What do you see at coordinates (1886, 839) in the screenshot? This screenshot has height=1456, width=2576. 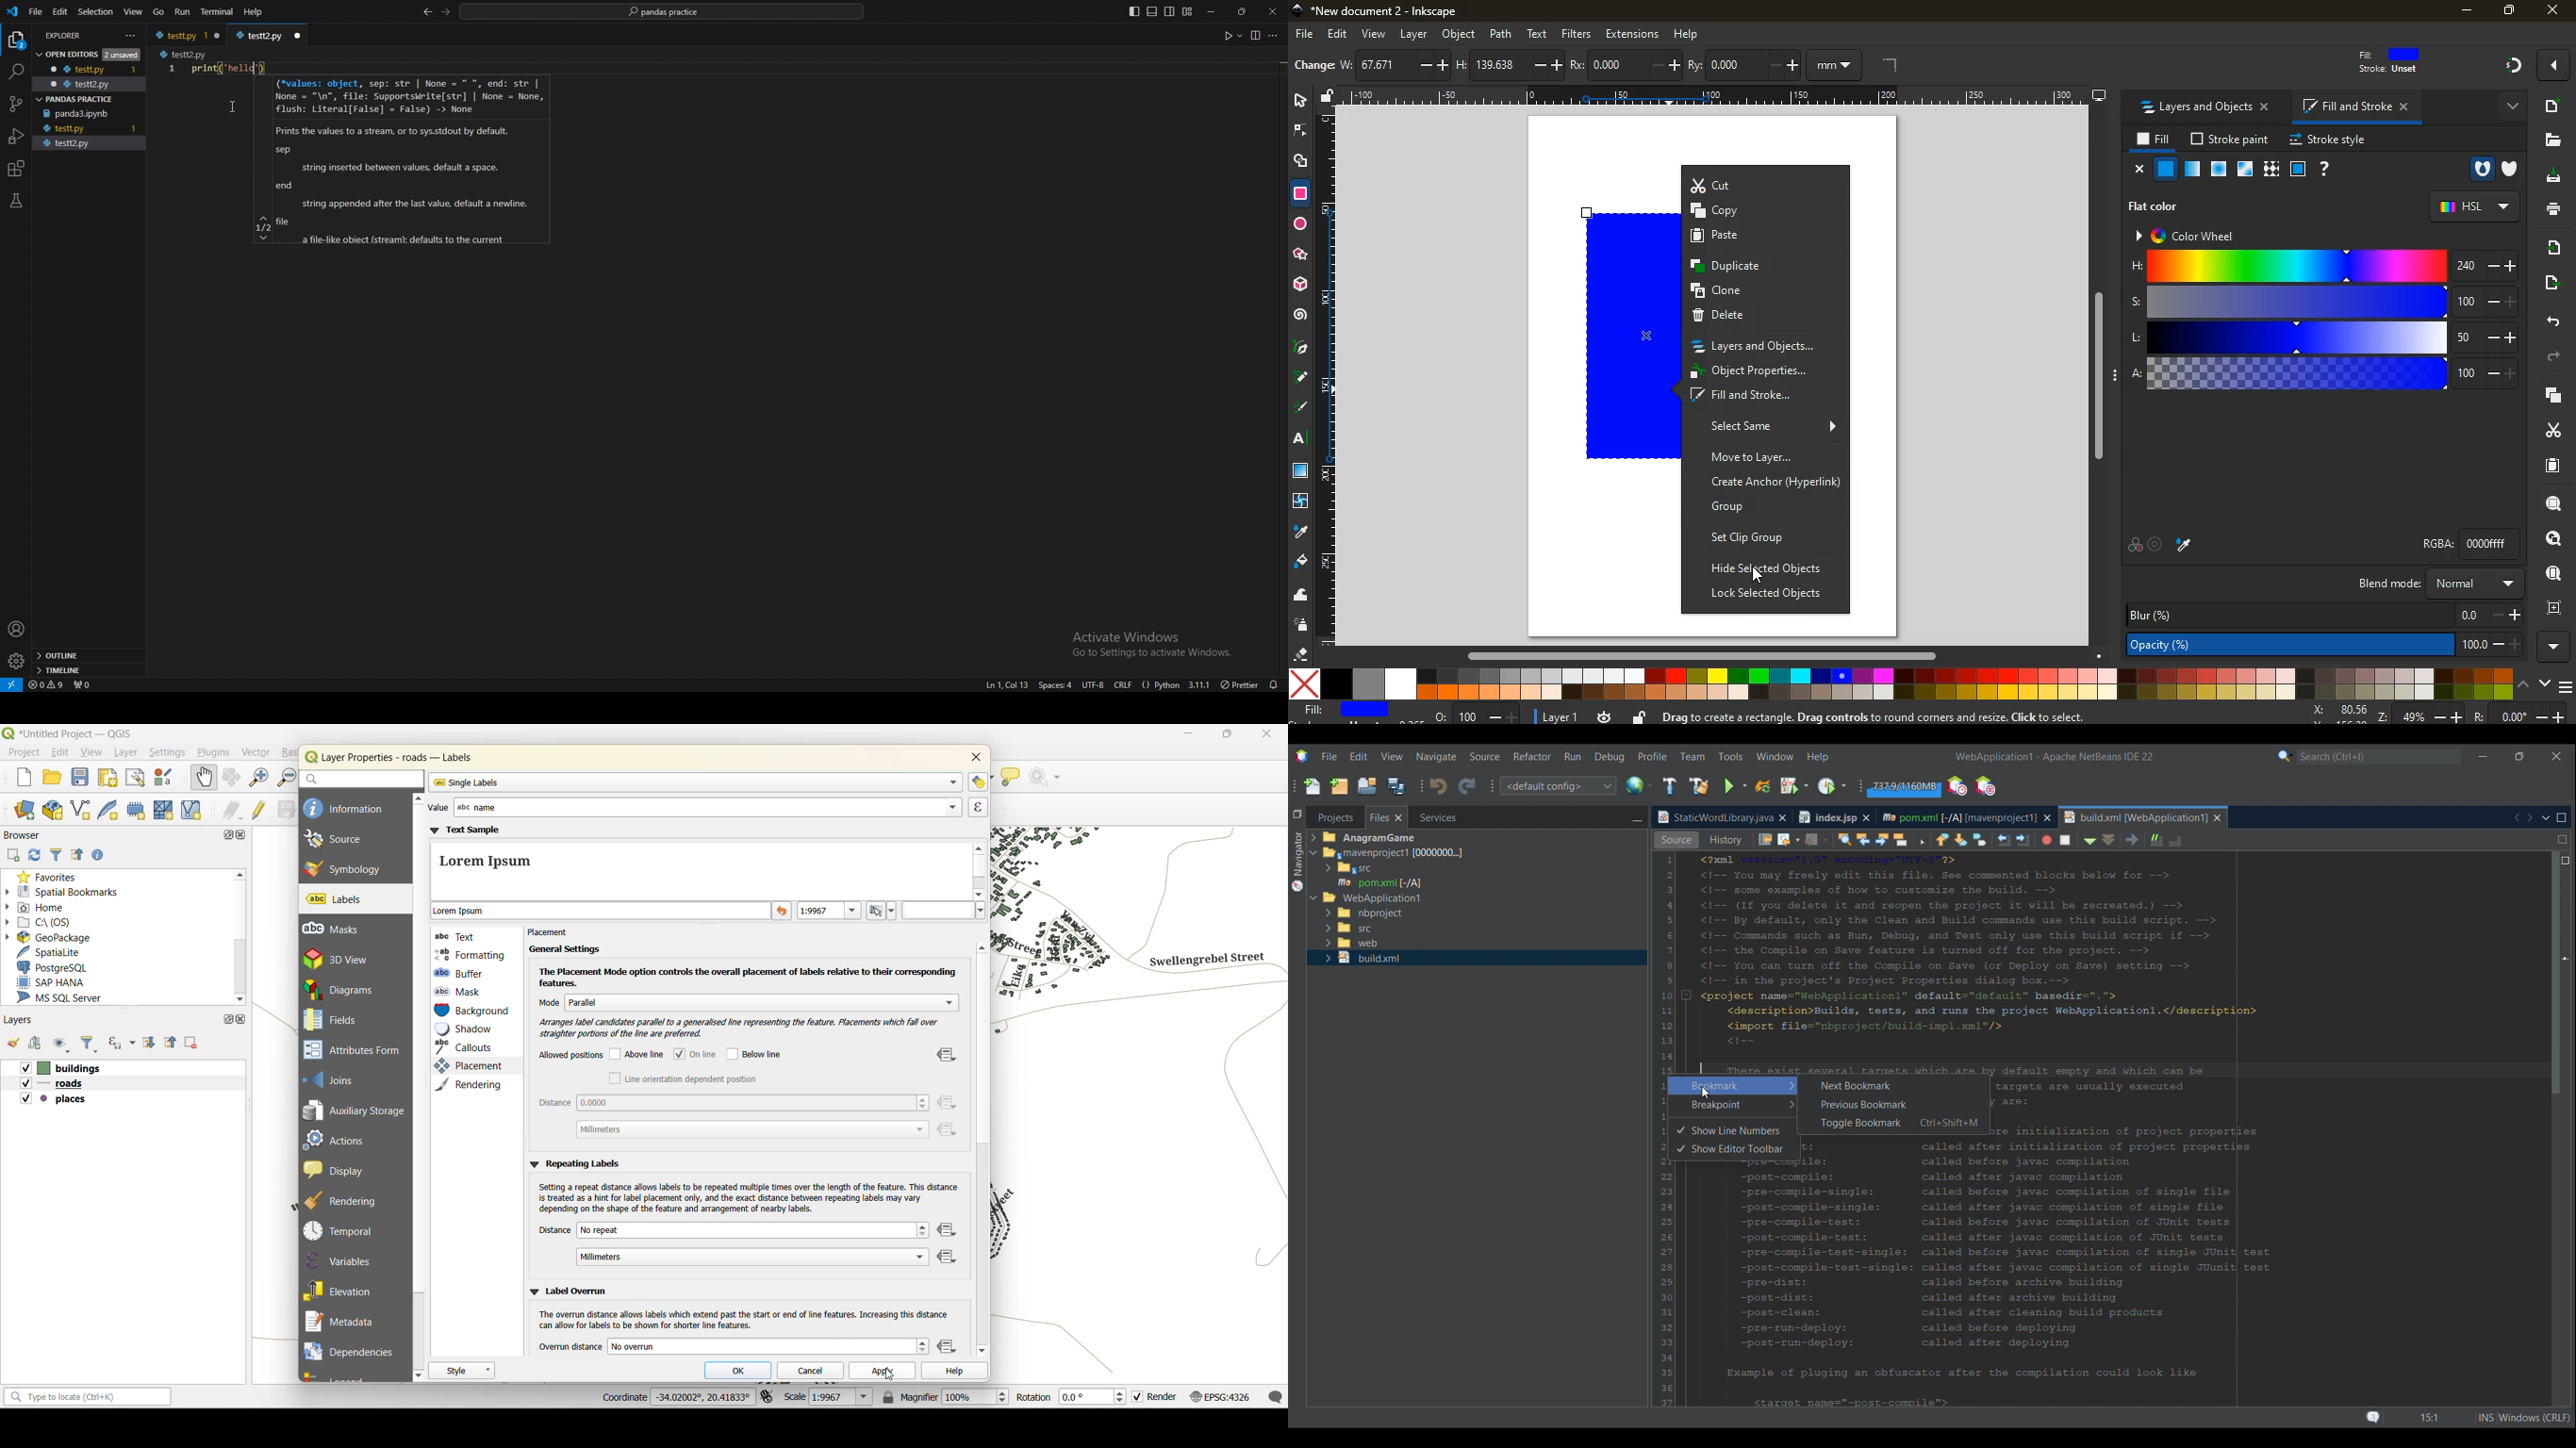 I see `Last edit` at bounding box center [1886, 839].